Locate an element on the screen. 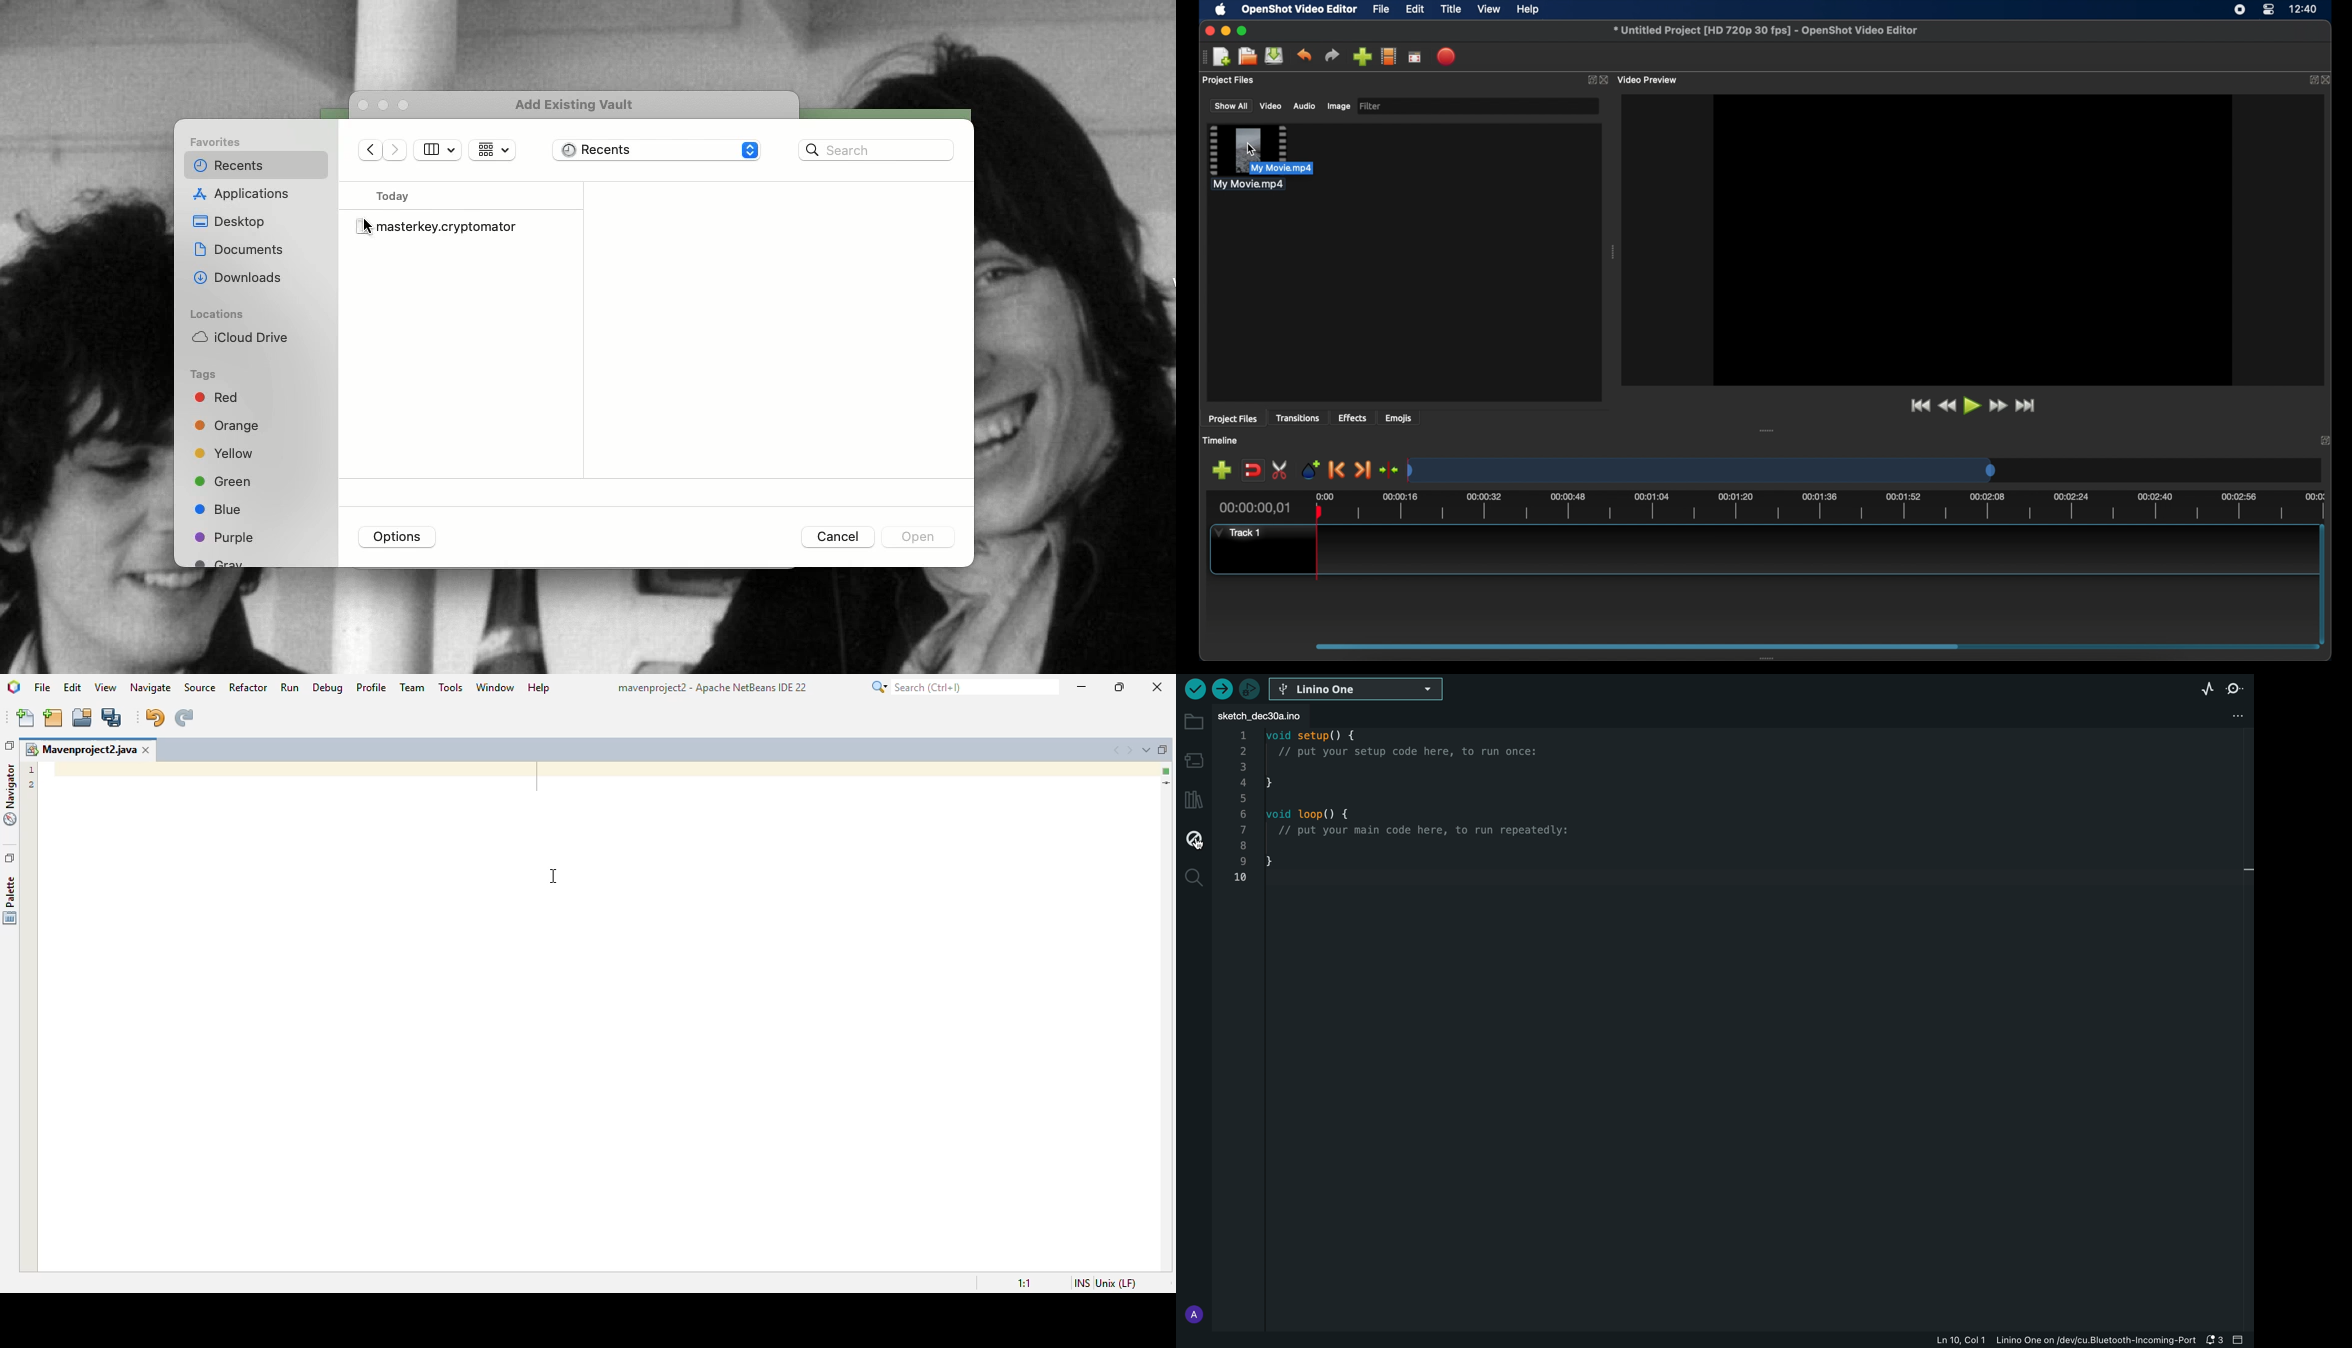 The image size is (2352, 1372). timeline scale is located at coordinates (1703, 472).